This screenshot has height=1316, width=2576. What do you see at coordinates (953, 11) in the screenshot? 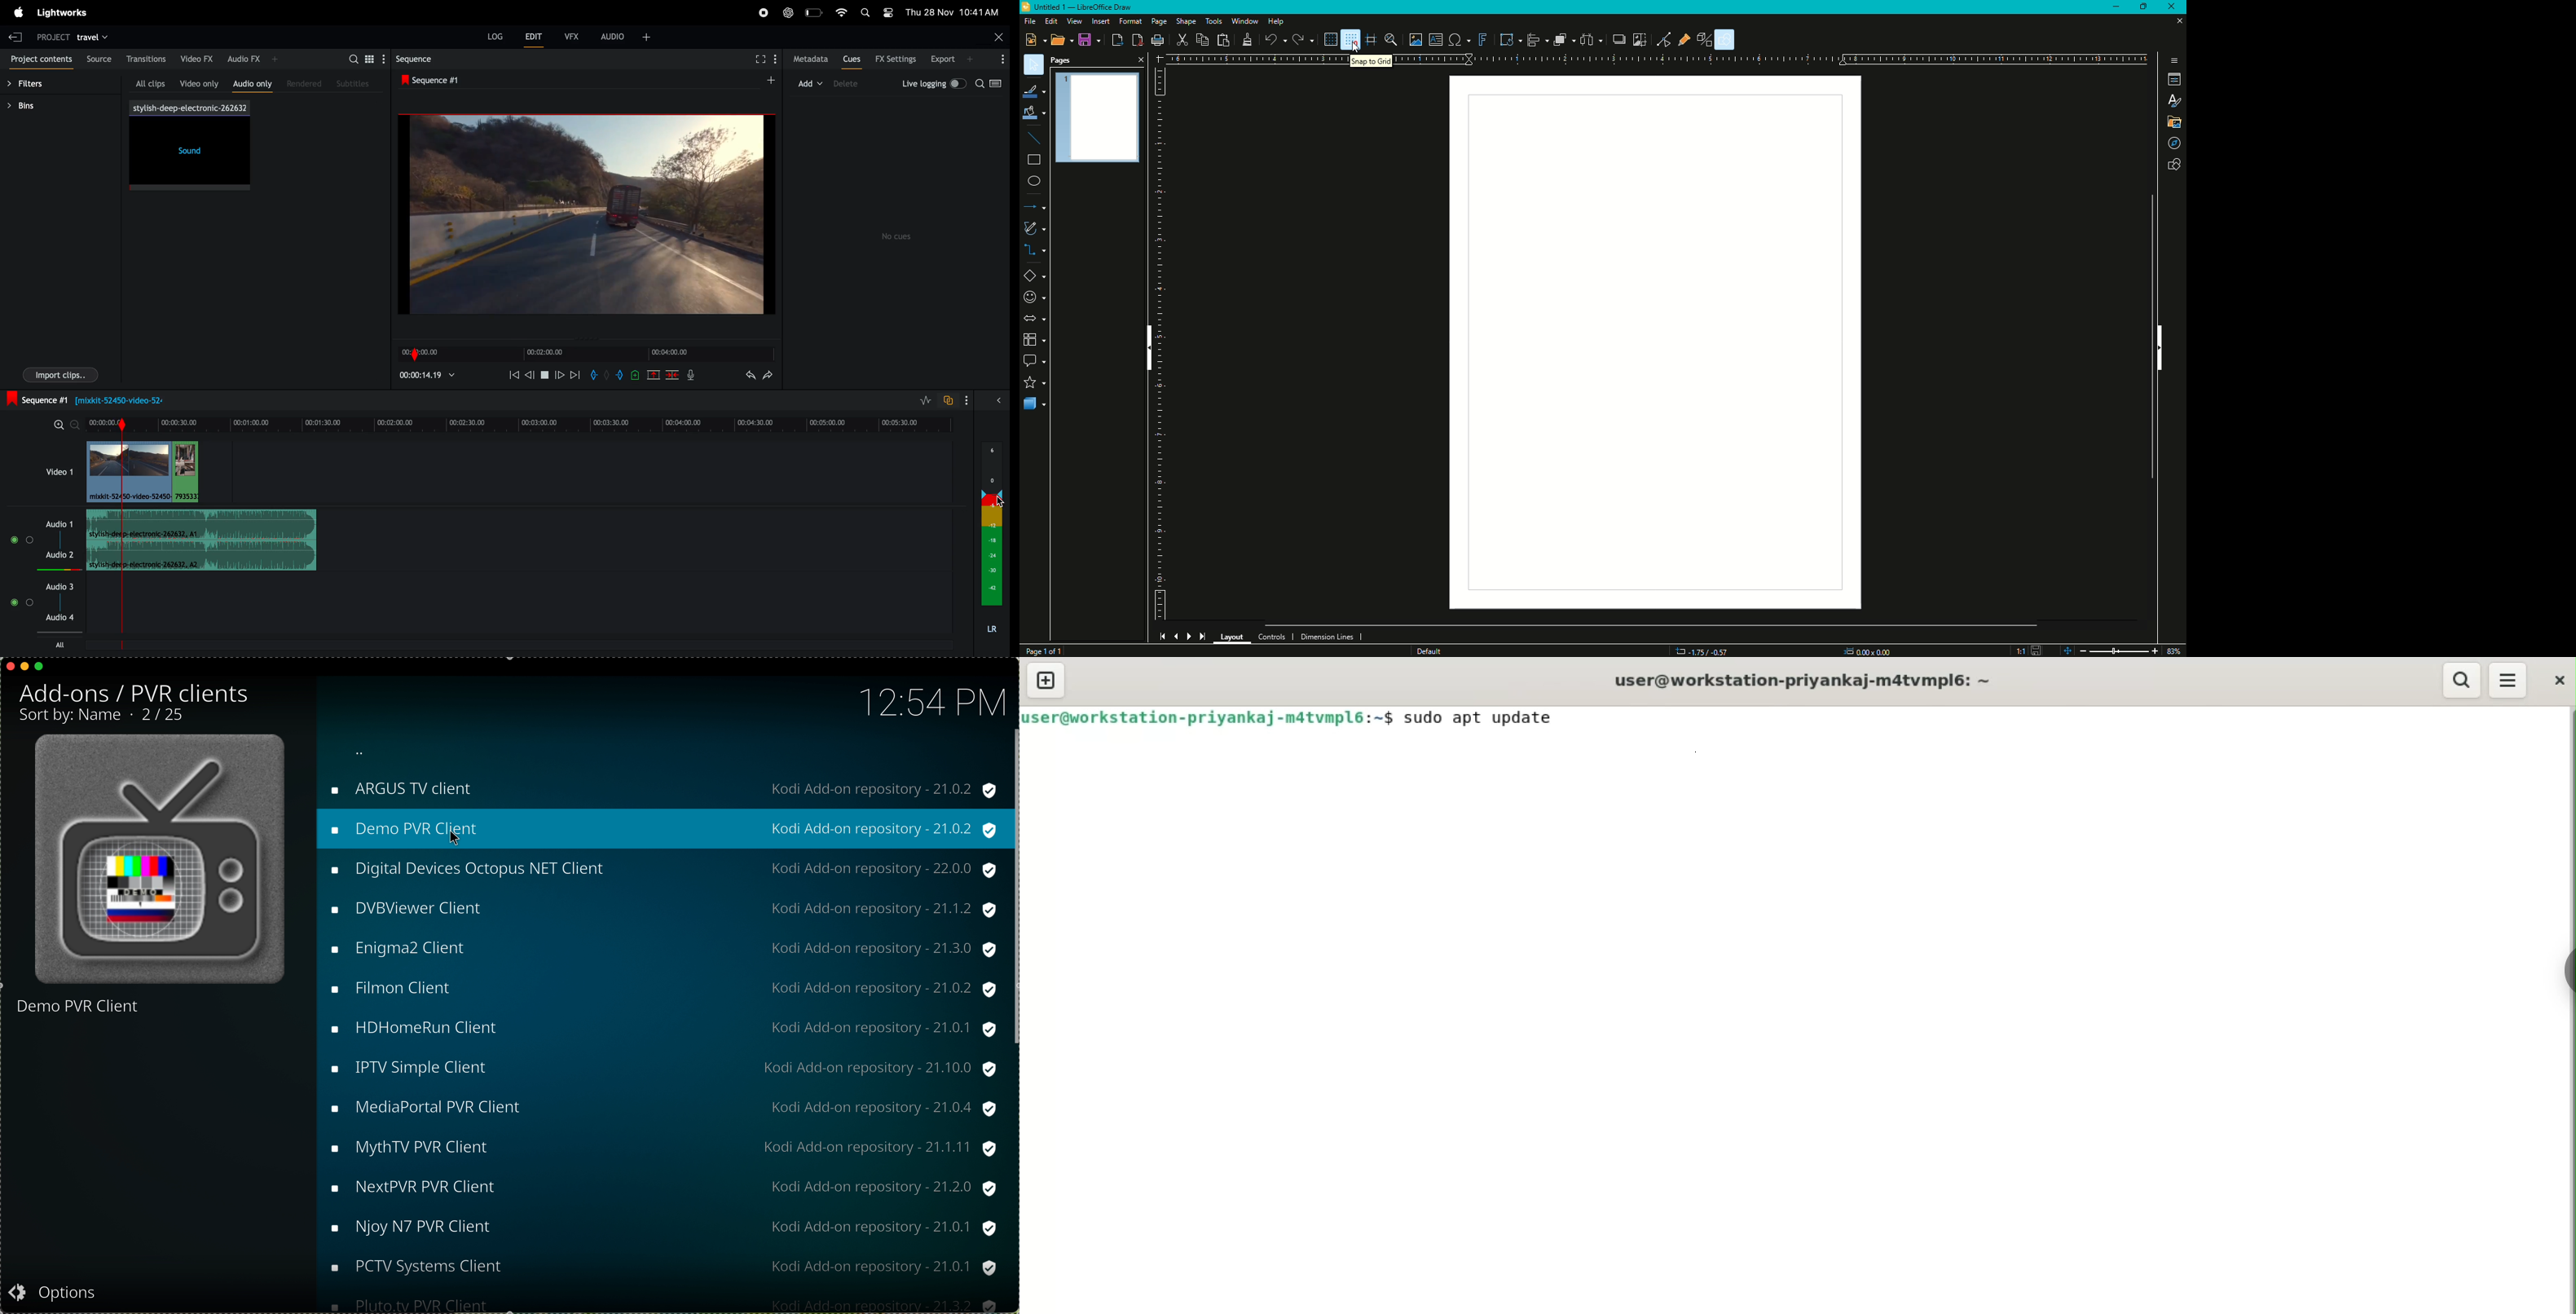
I see `date and time` at bounding box center [953, 11].